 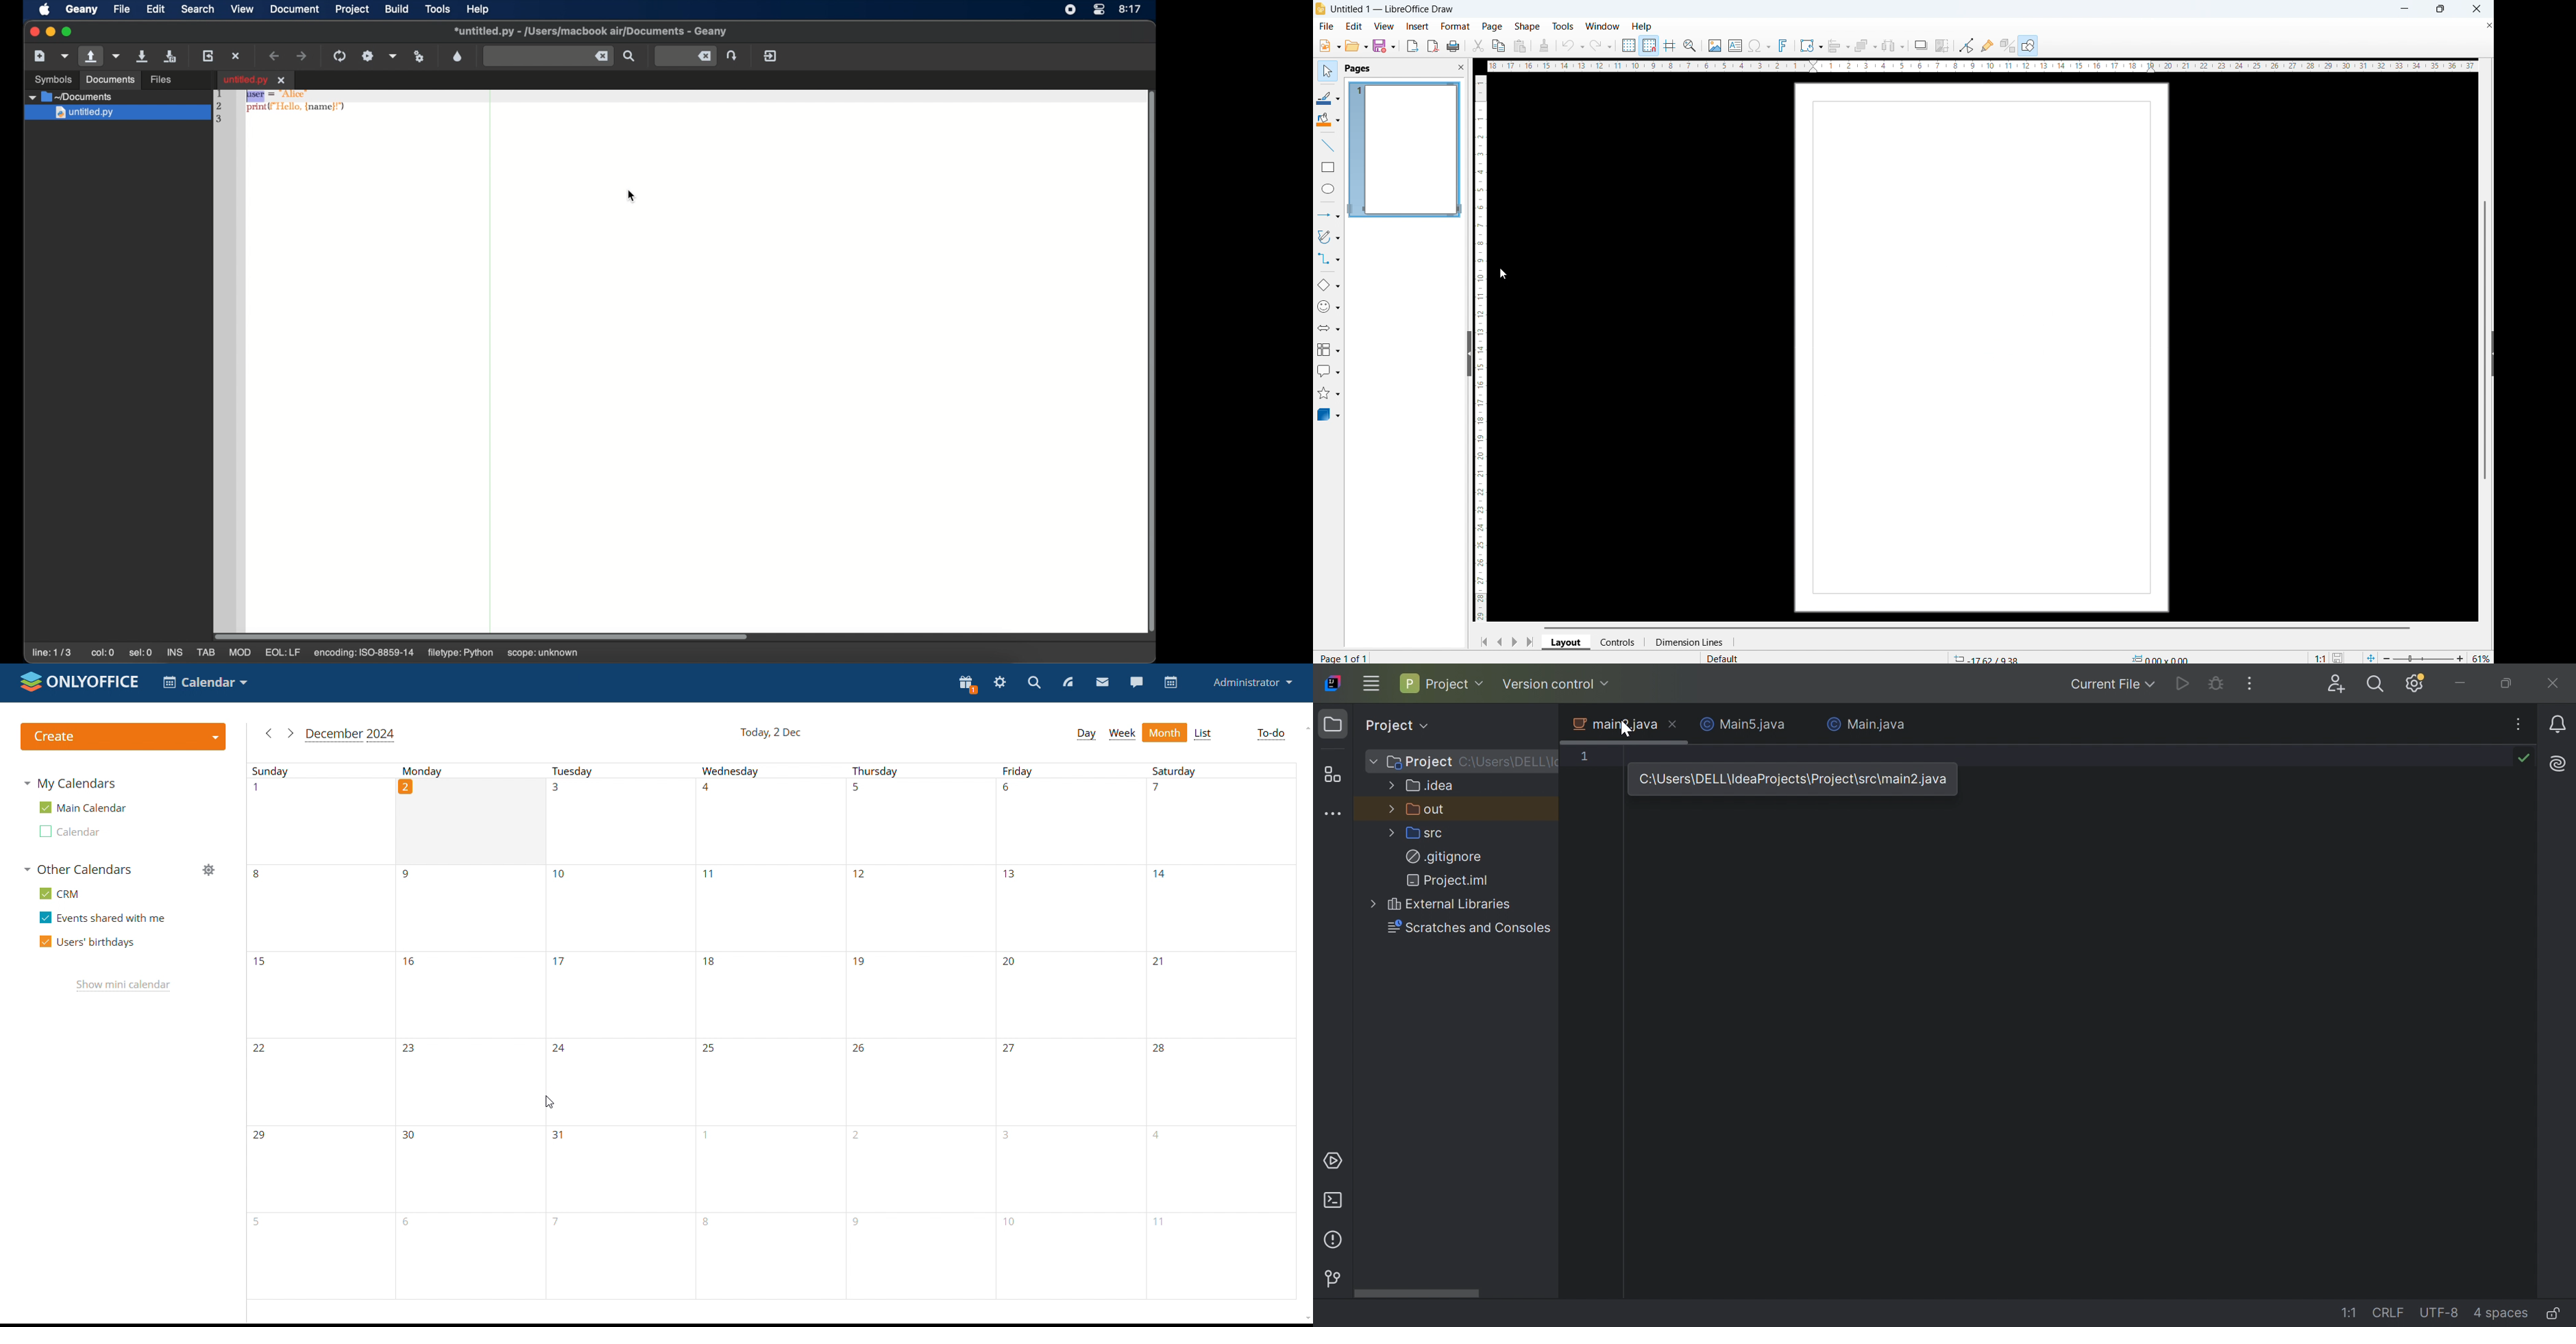 I want to click on help, so click(x=478, y=9).